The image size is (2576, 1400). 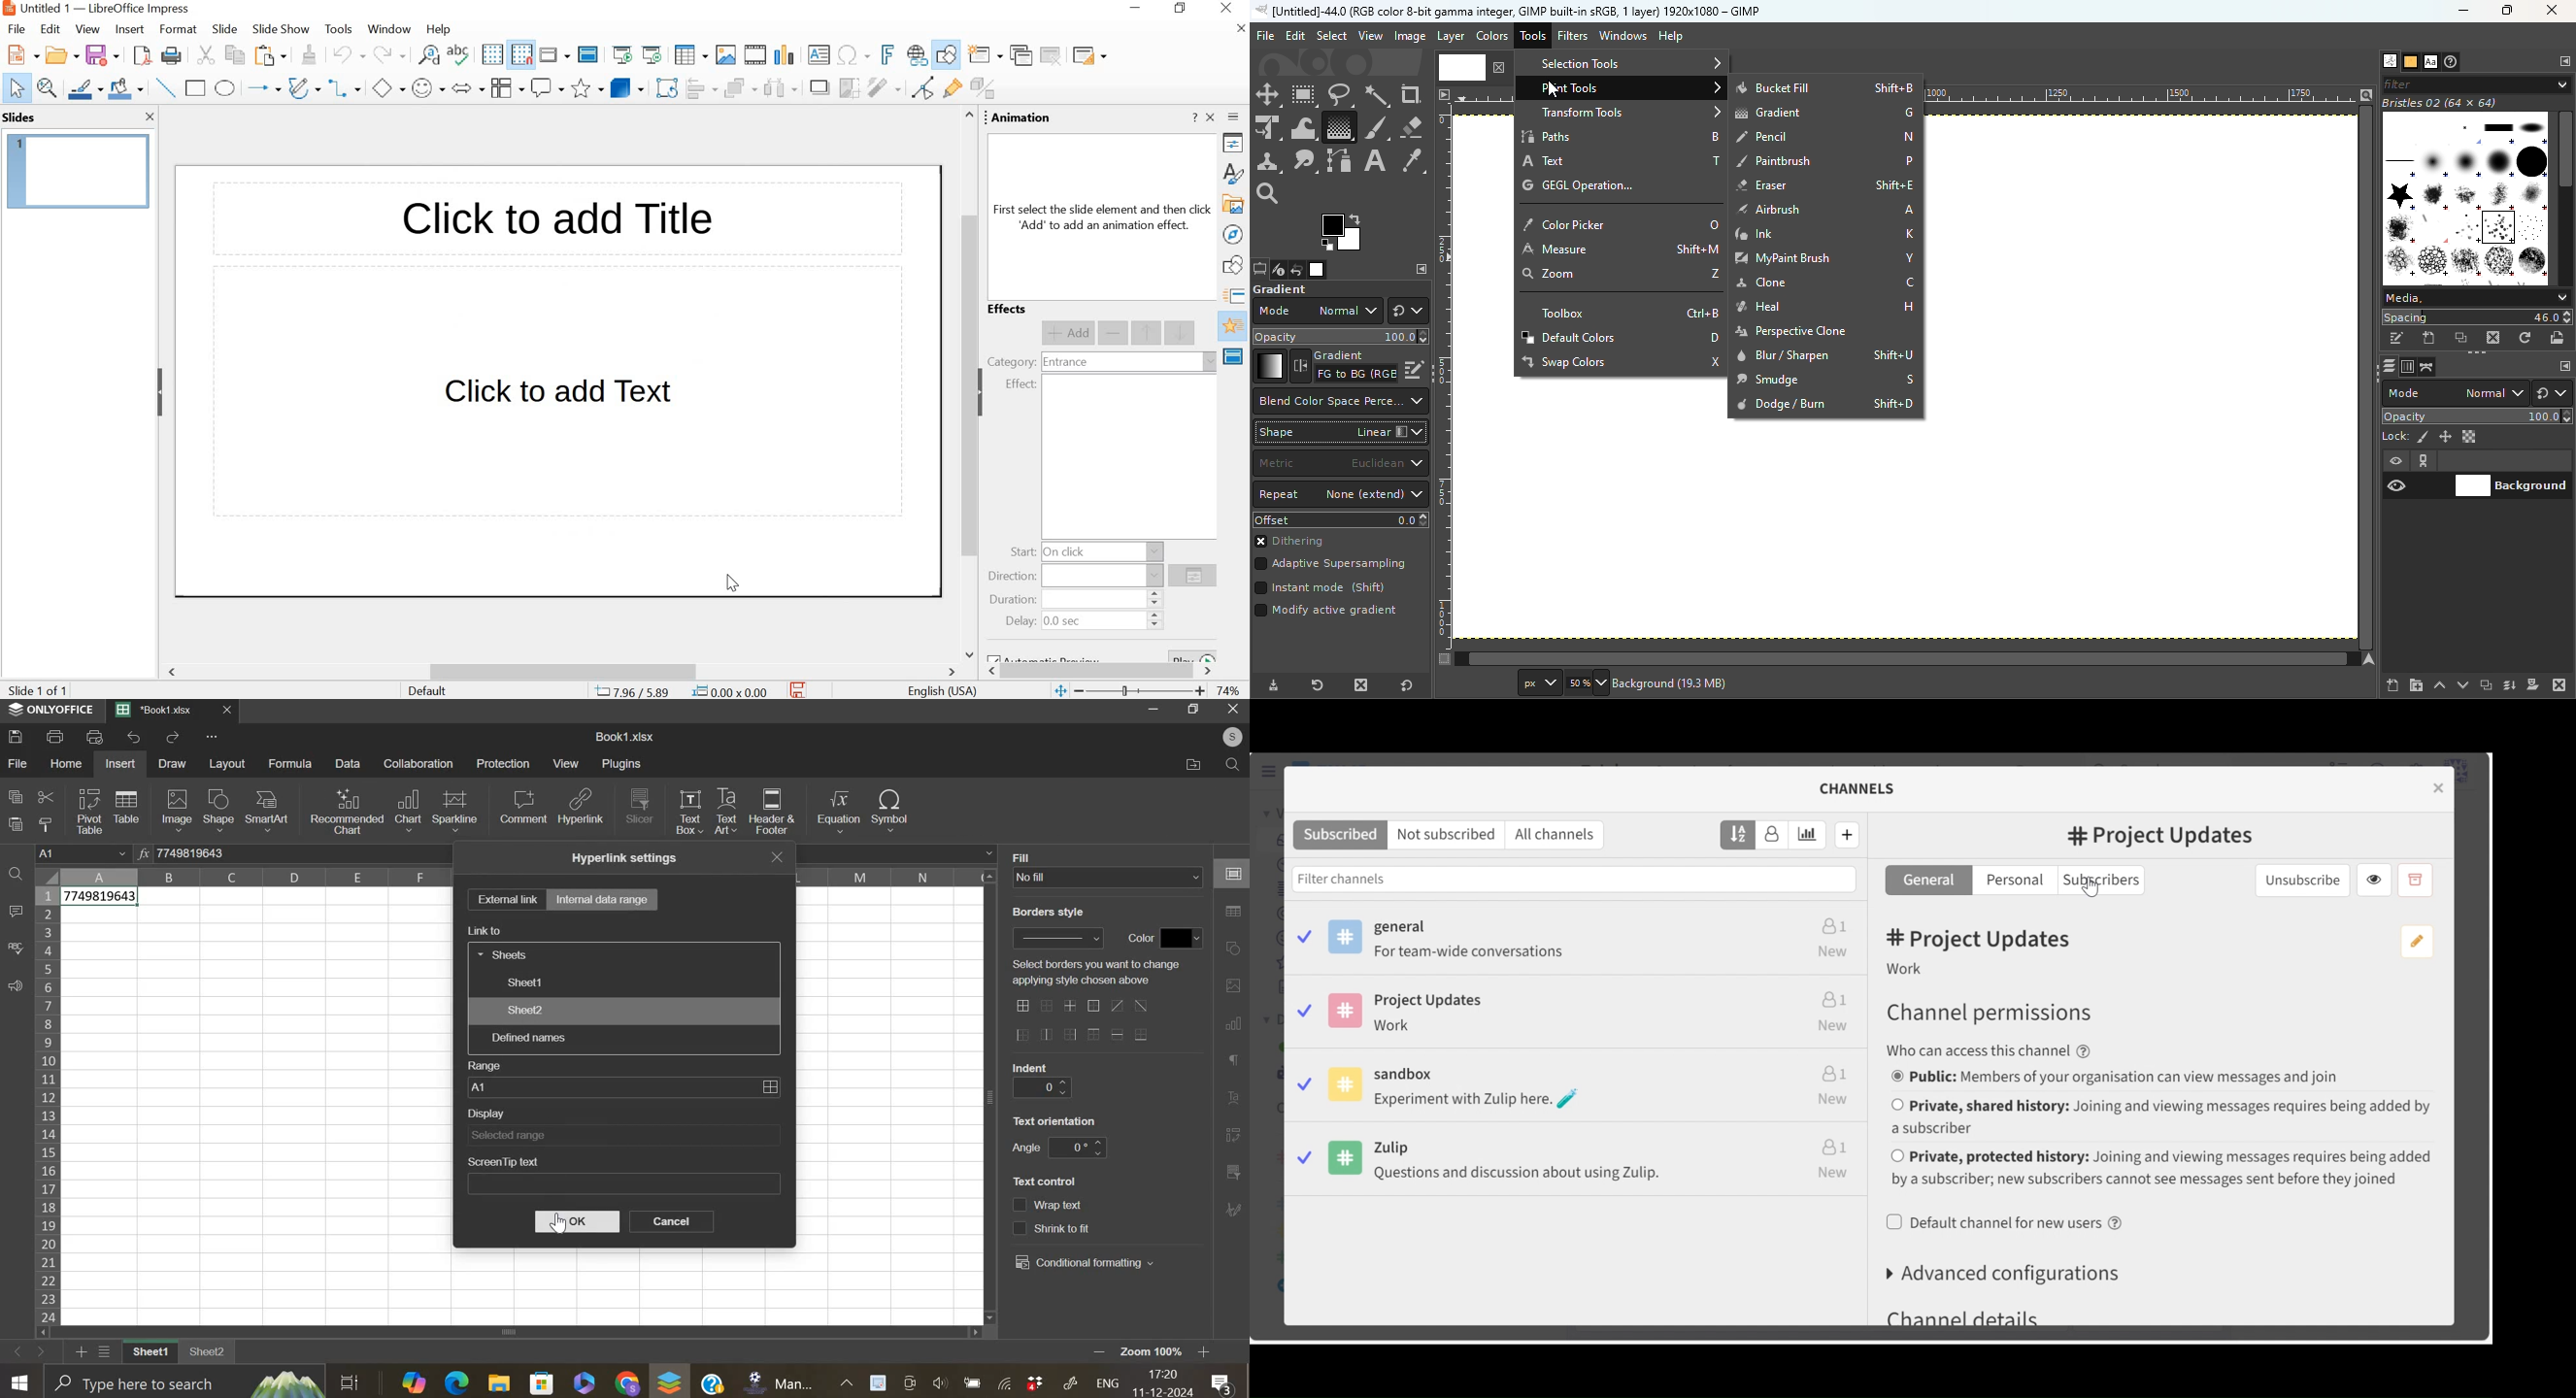 I want to click on Not subscribed, so click(x=1445, y=835).